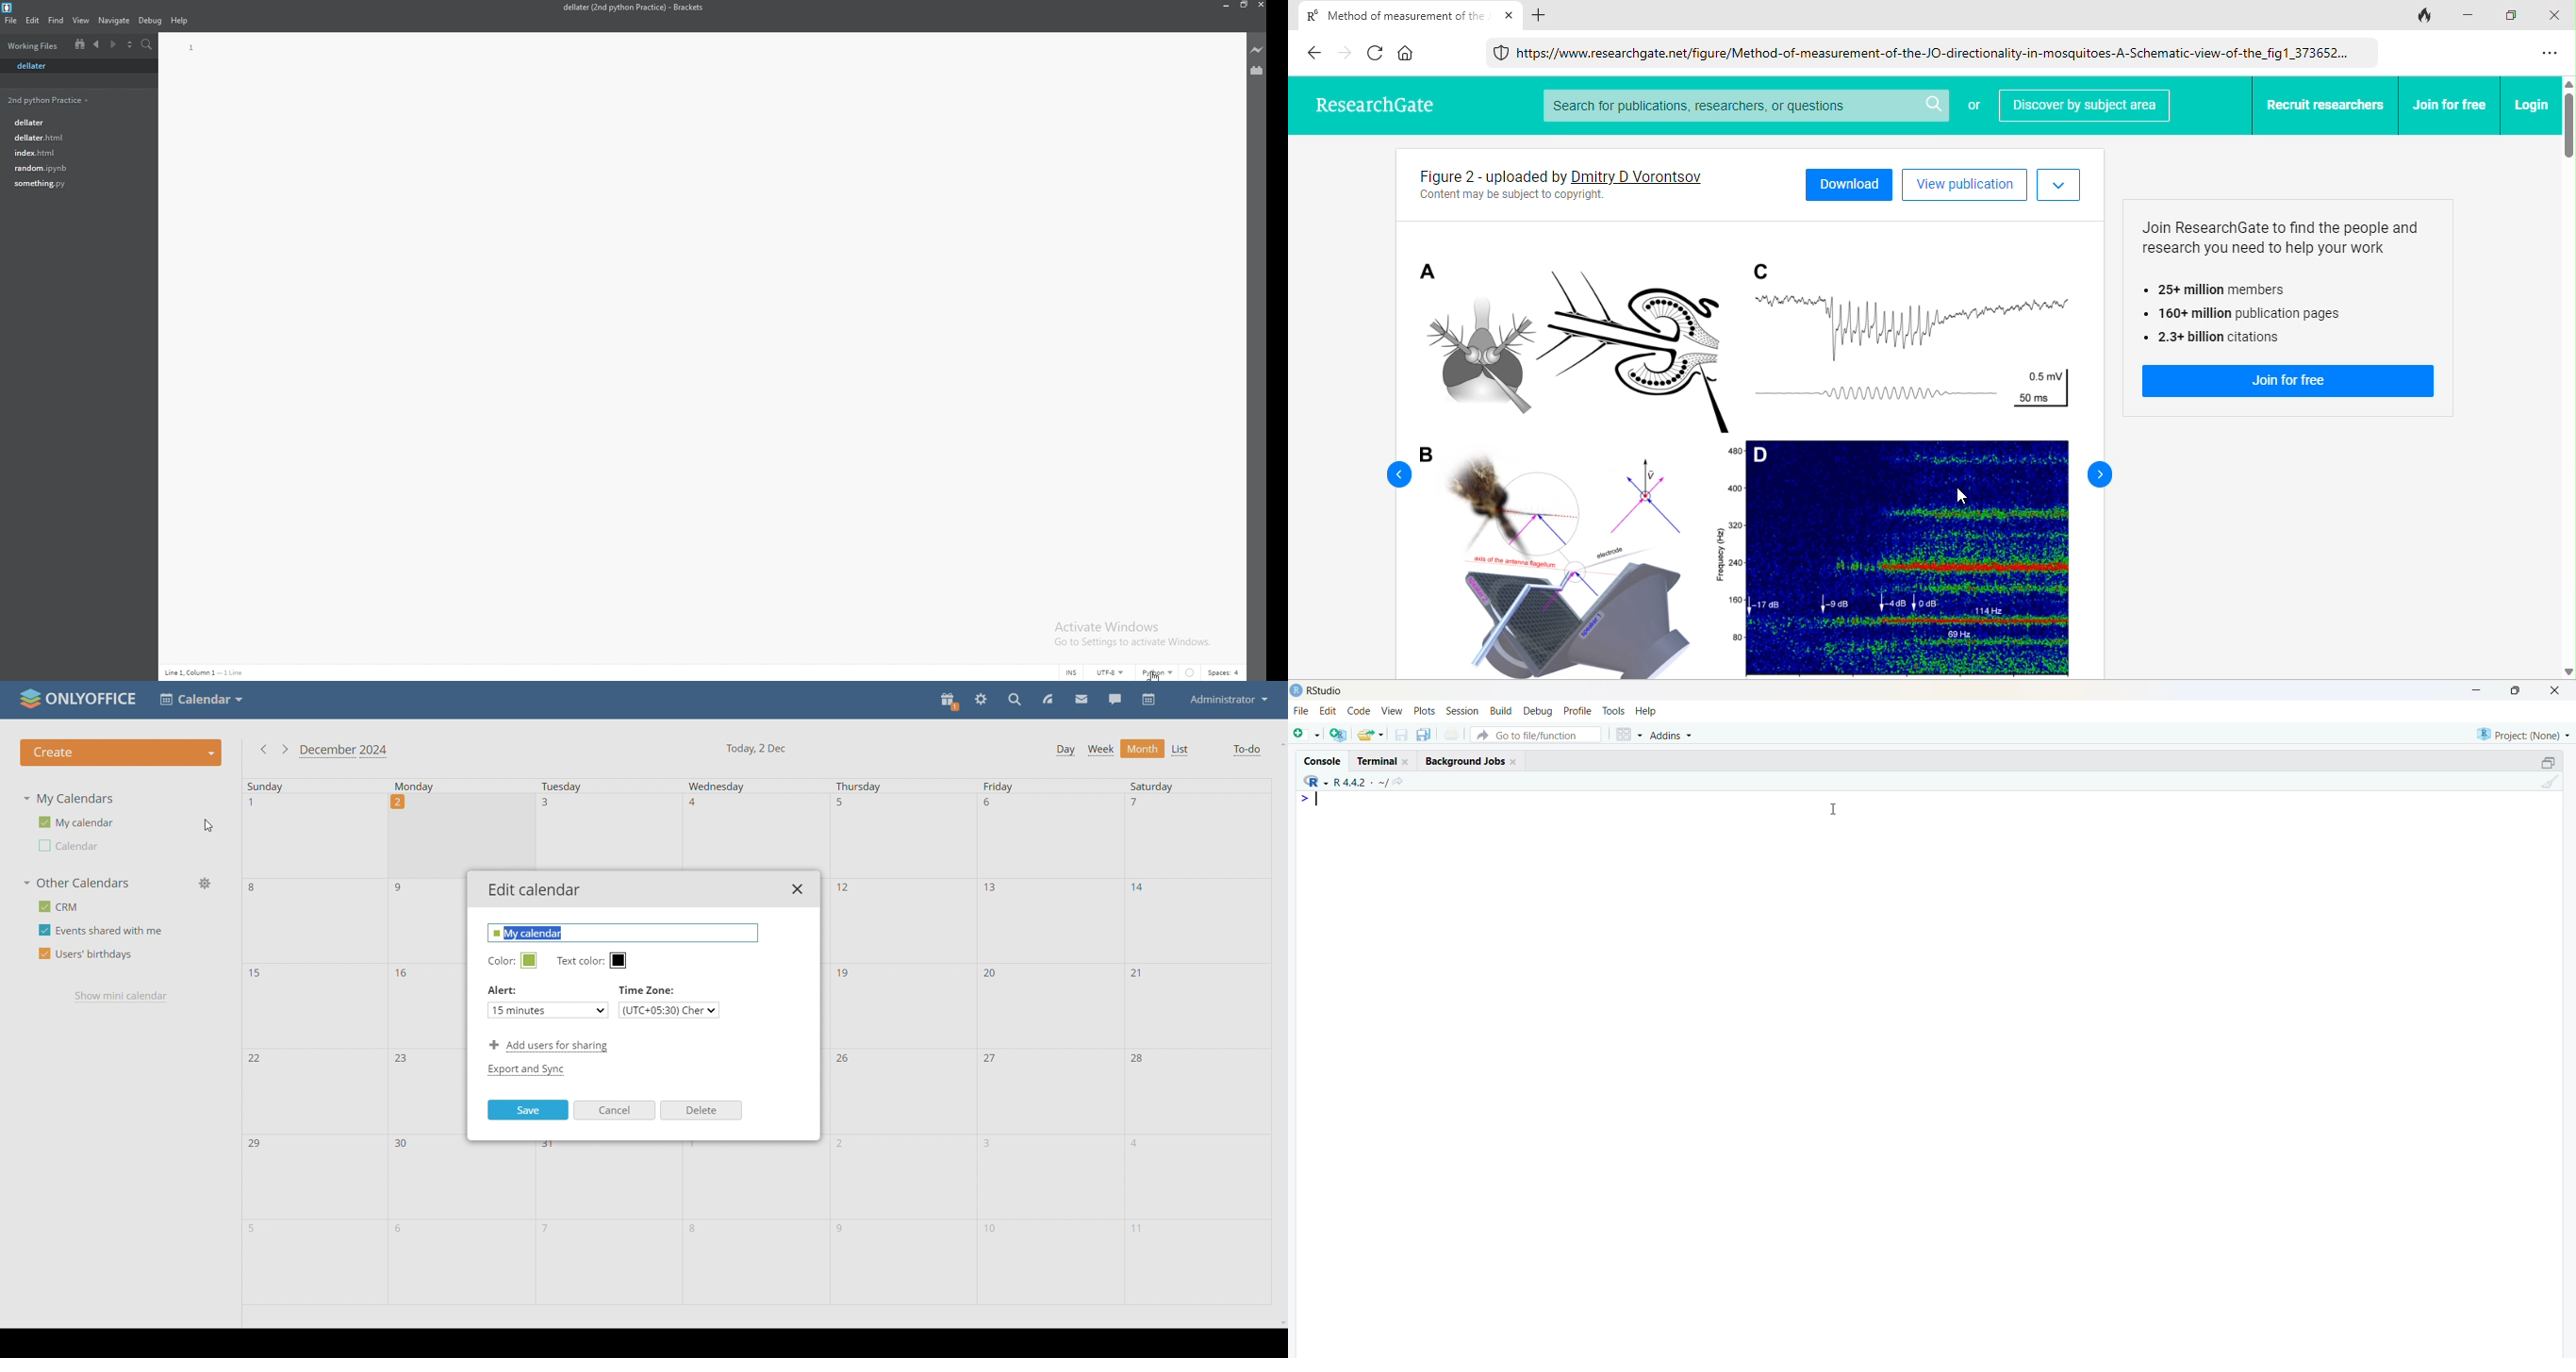 The image size is (2576, 1372). I want to click on tools, so click(1615, 711).